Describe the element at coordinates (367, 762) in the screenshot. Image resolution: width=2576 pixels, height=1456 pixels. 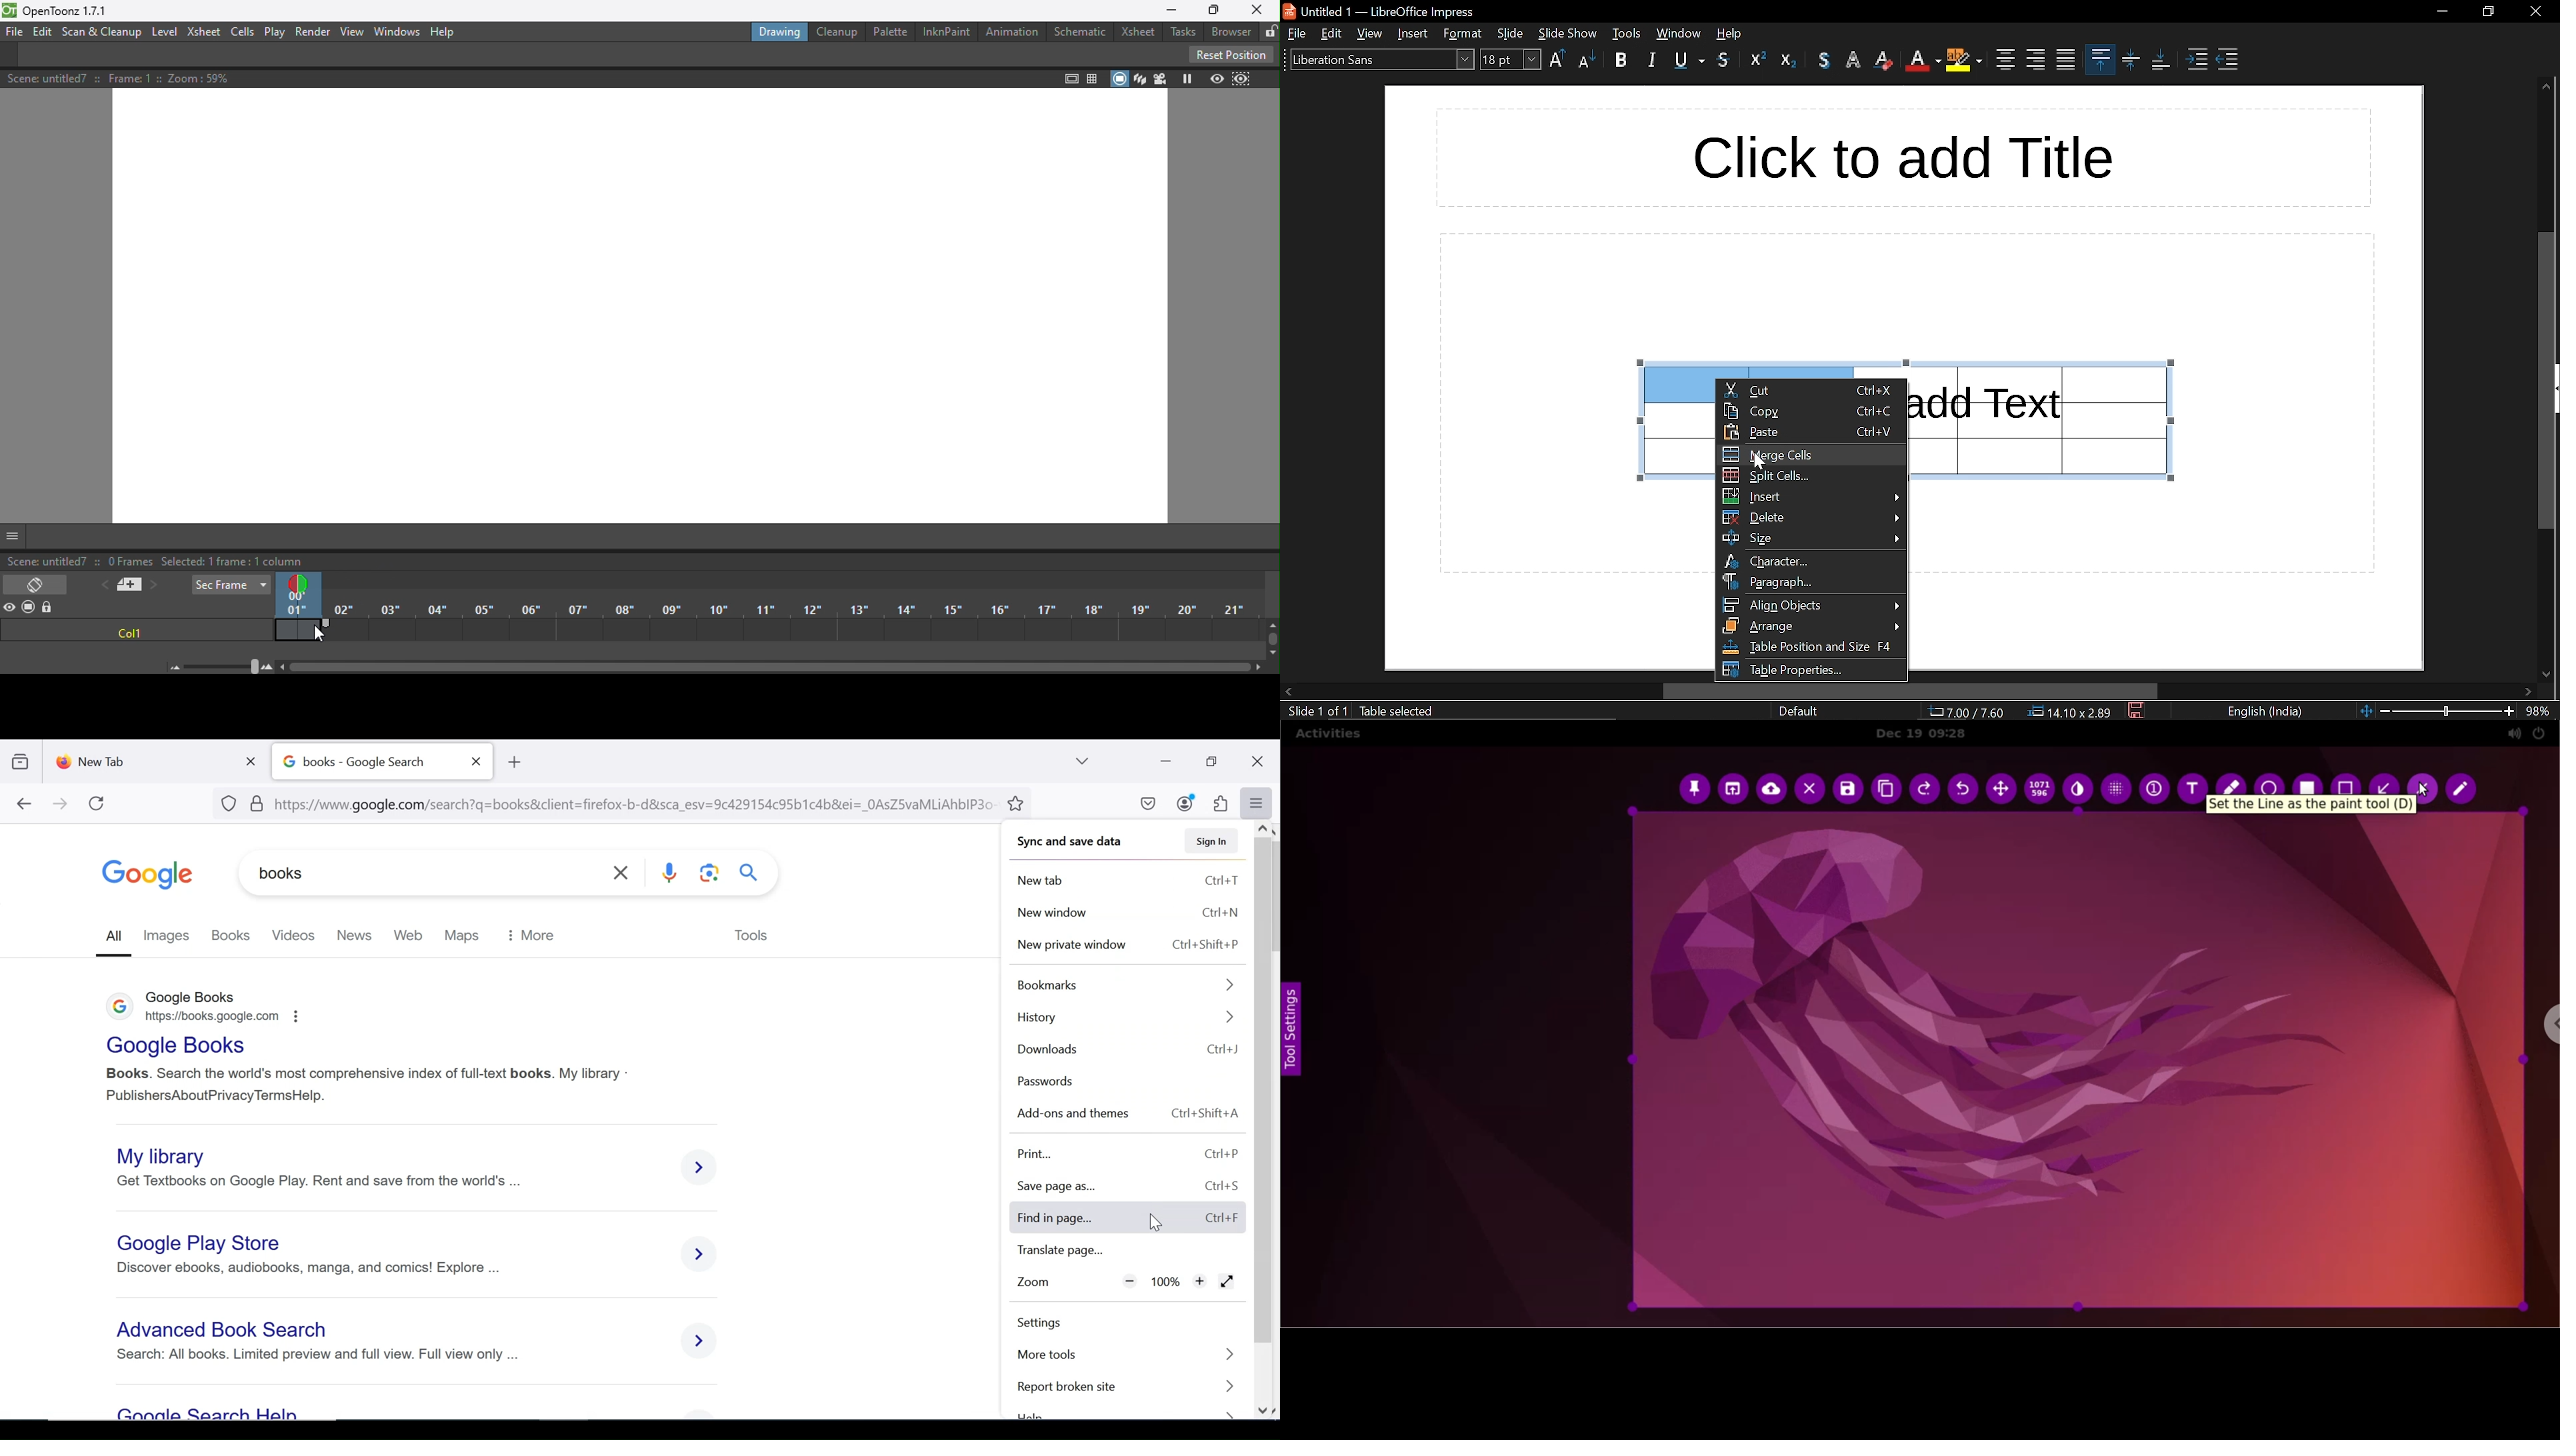
I see `books - Google Search` at that location.